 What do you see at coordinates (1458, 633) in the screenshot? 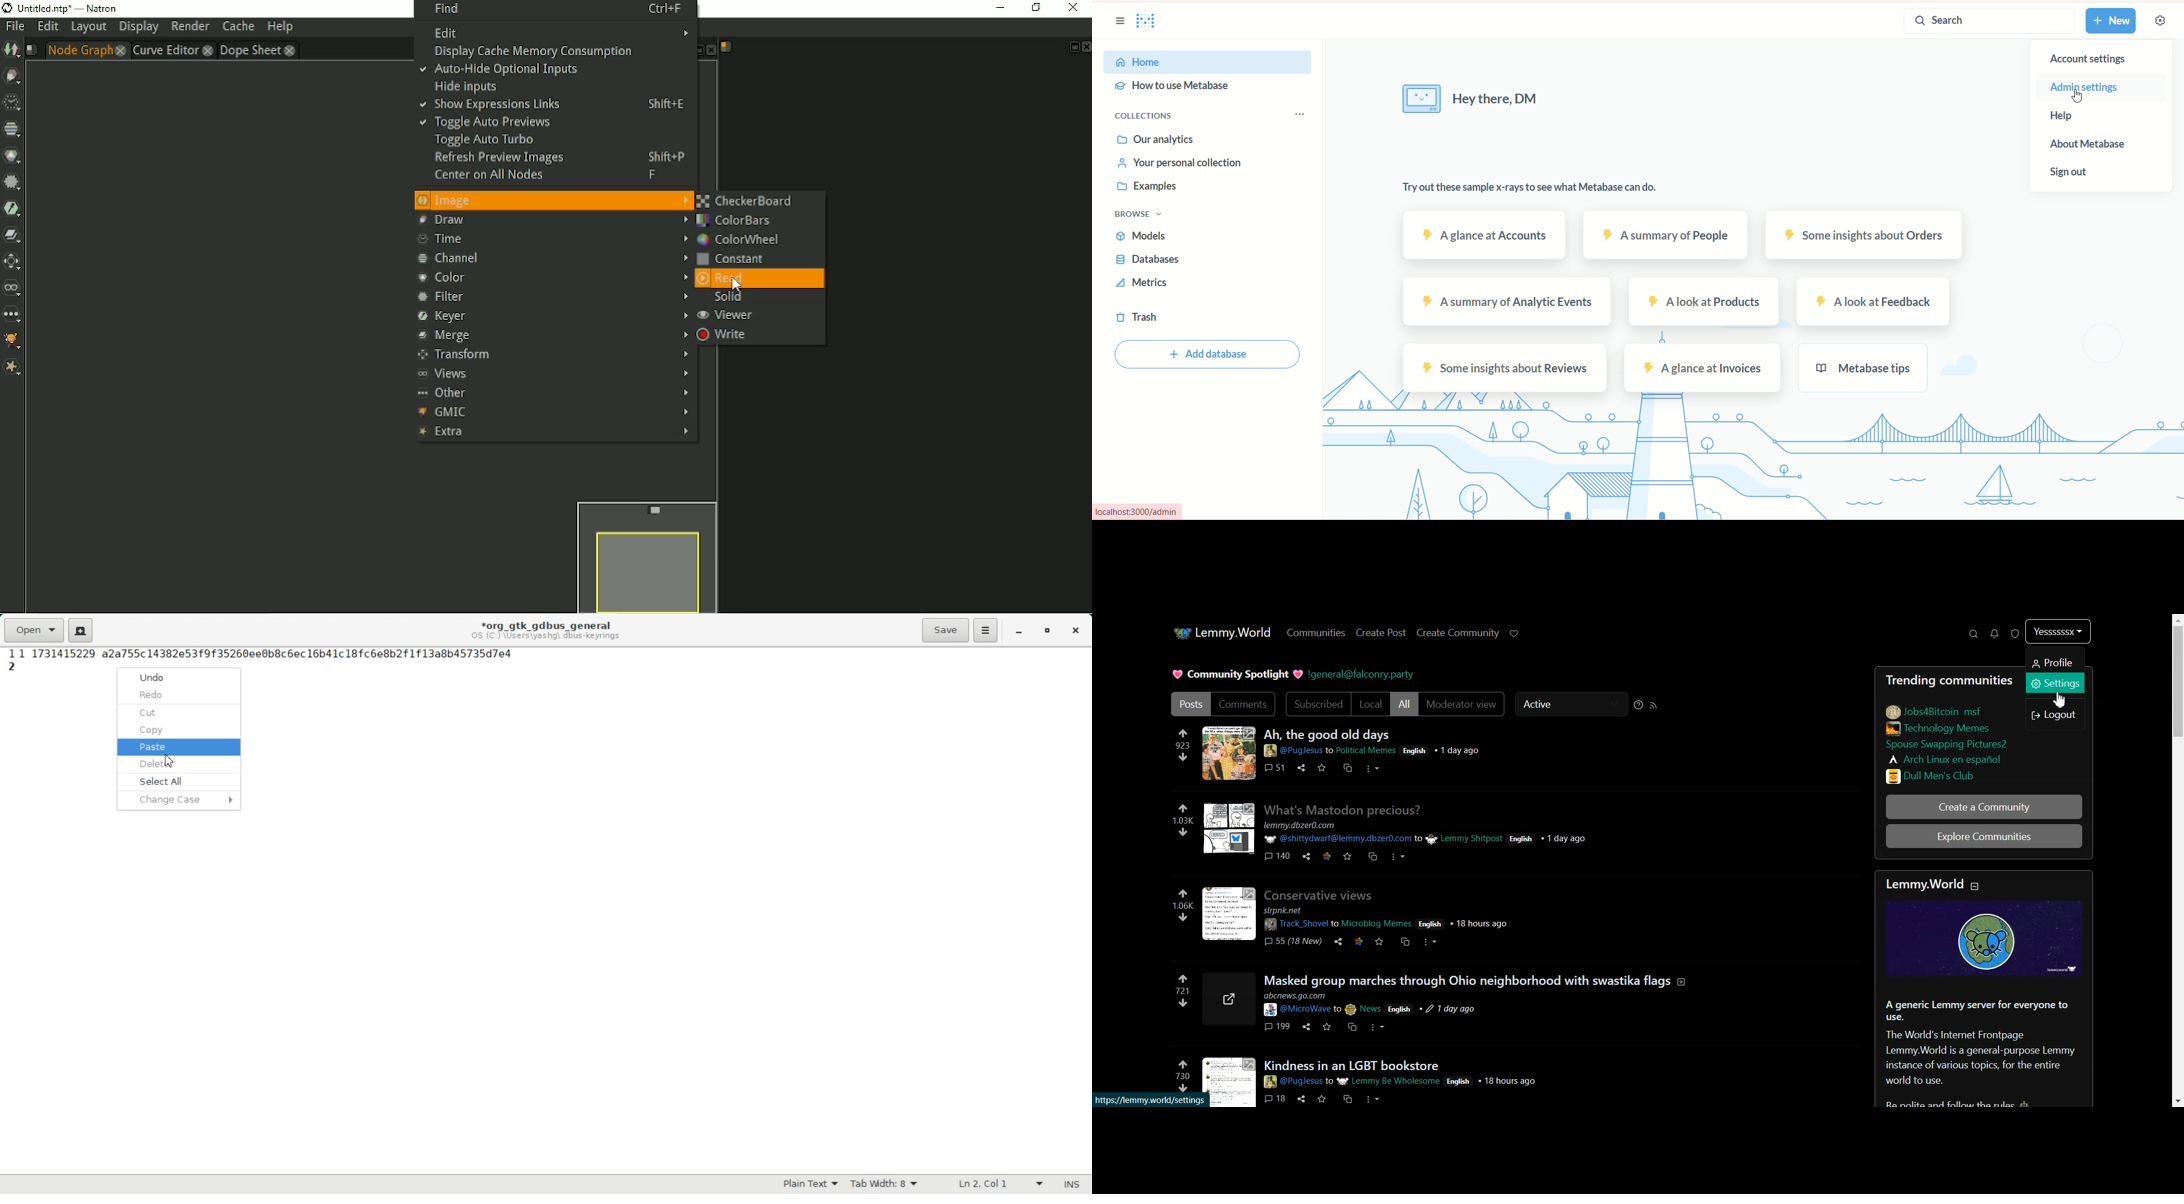
I see `Create Community` at bounding box center [1458, 633].